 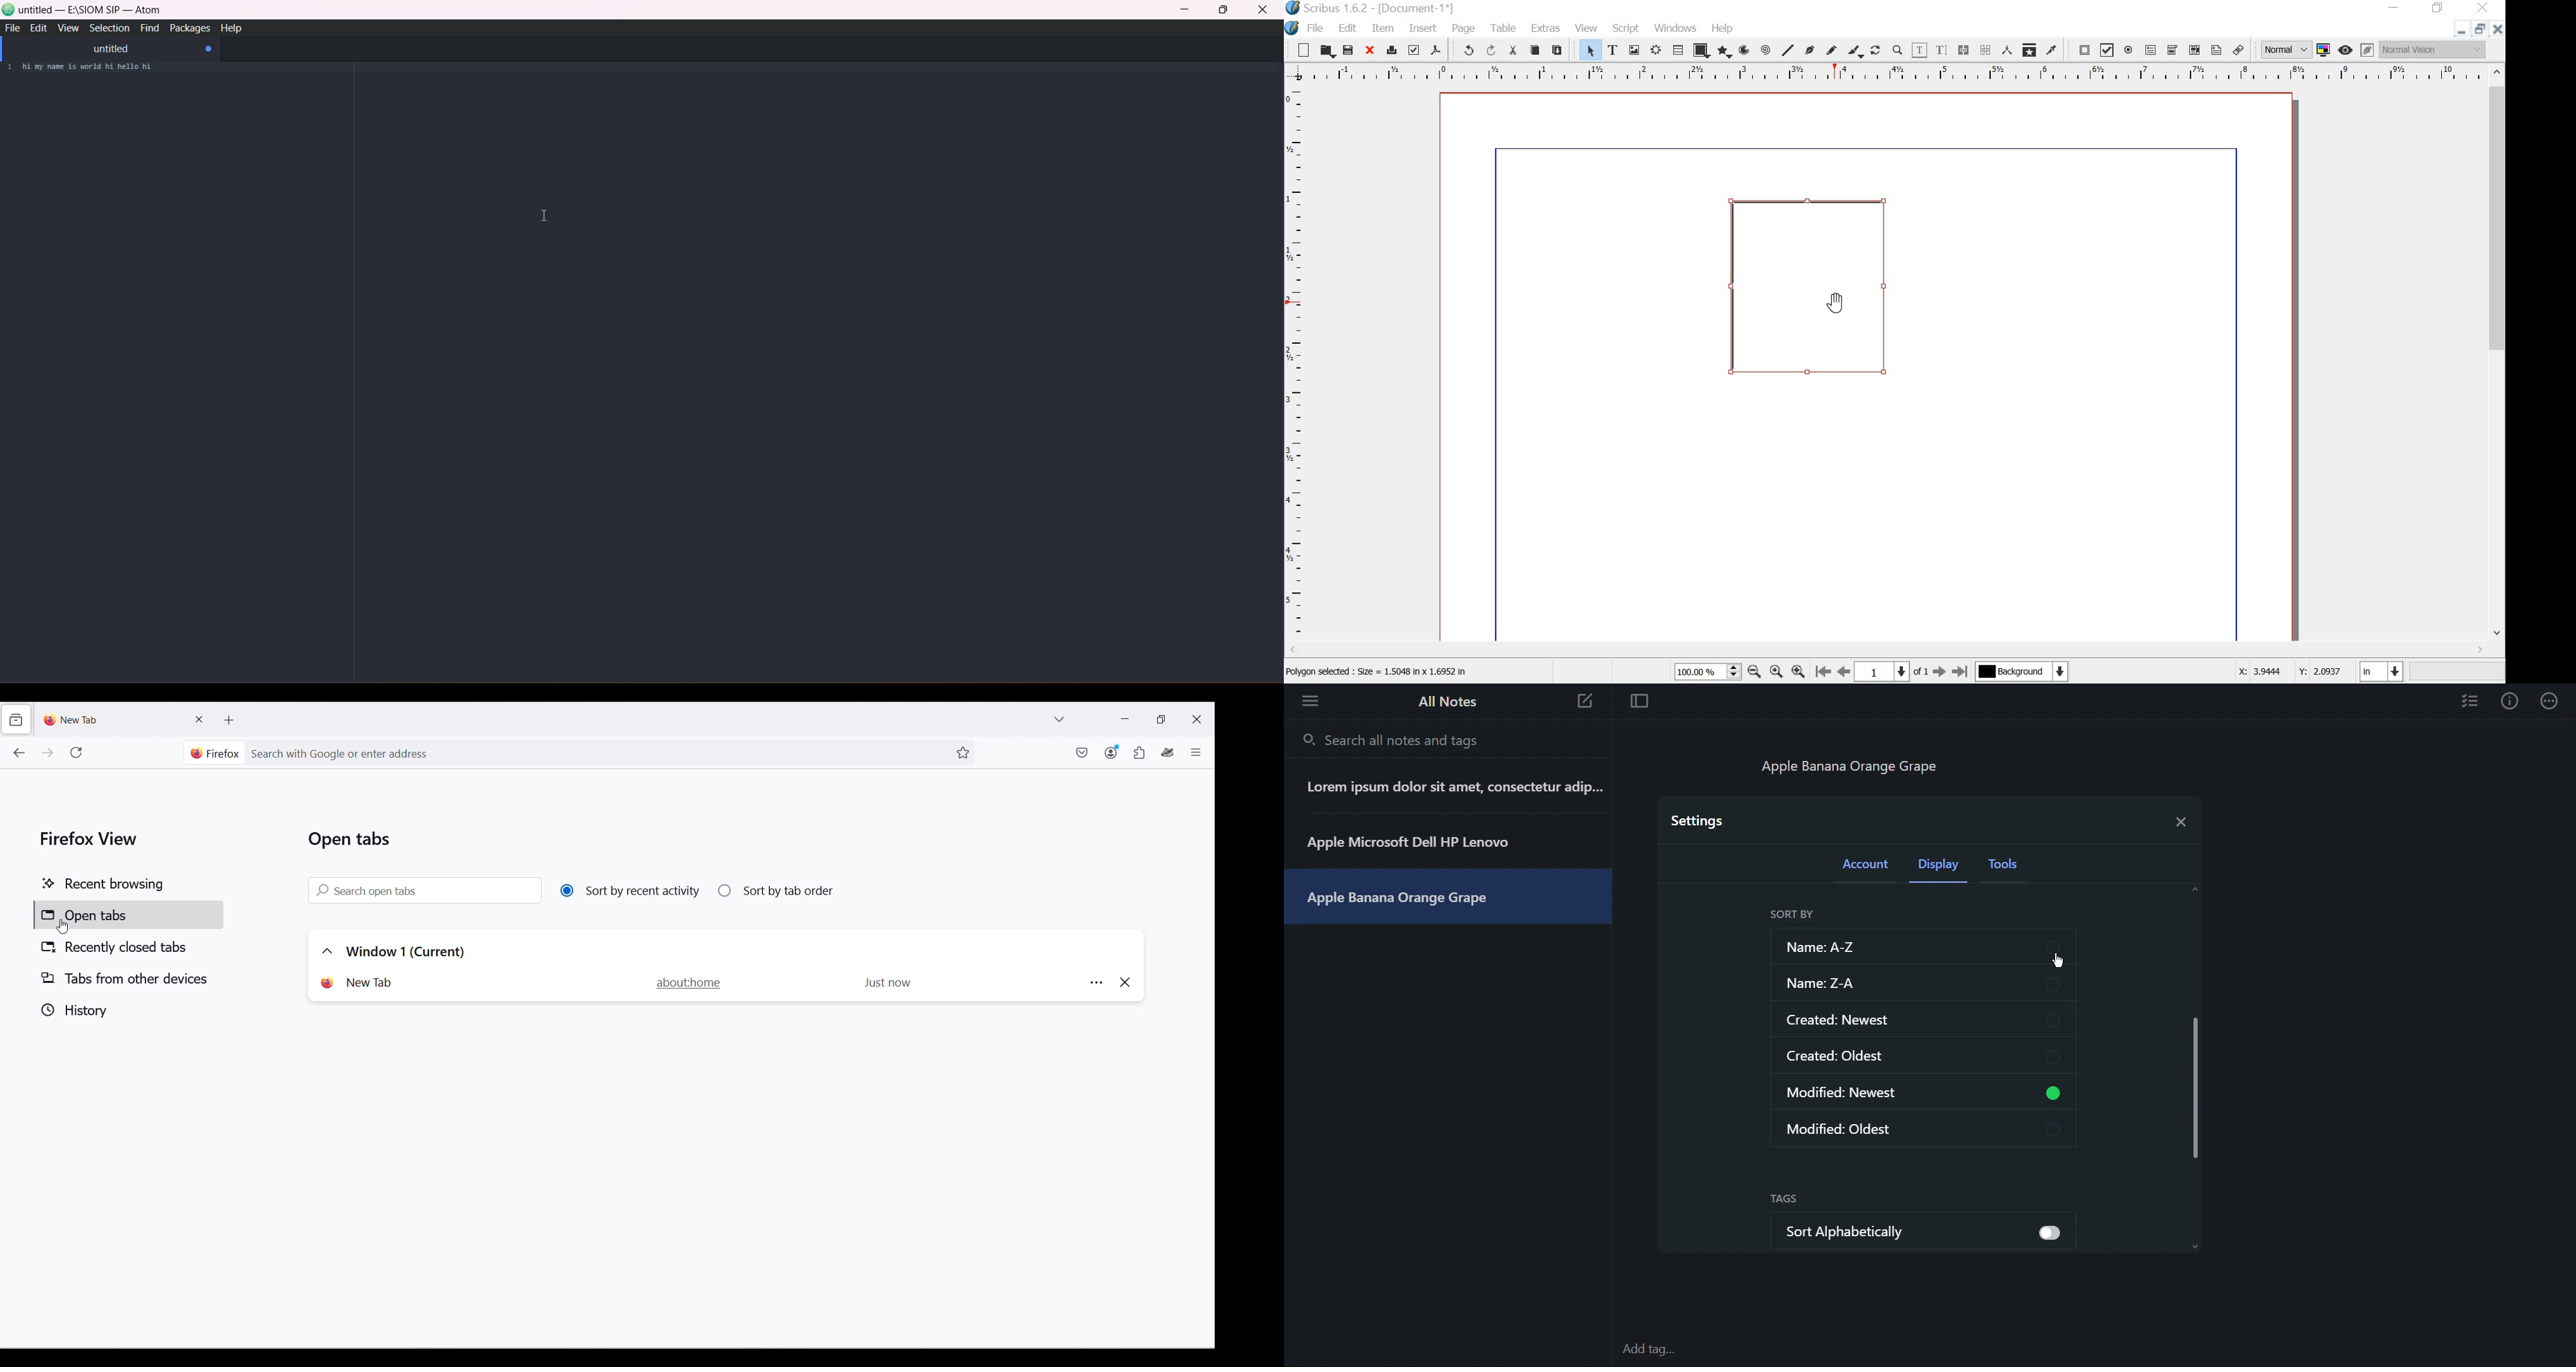 I want to click on edit text with story editor, so click(x=1941, y=49).